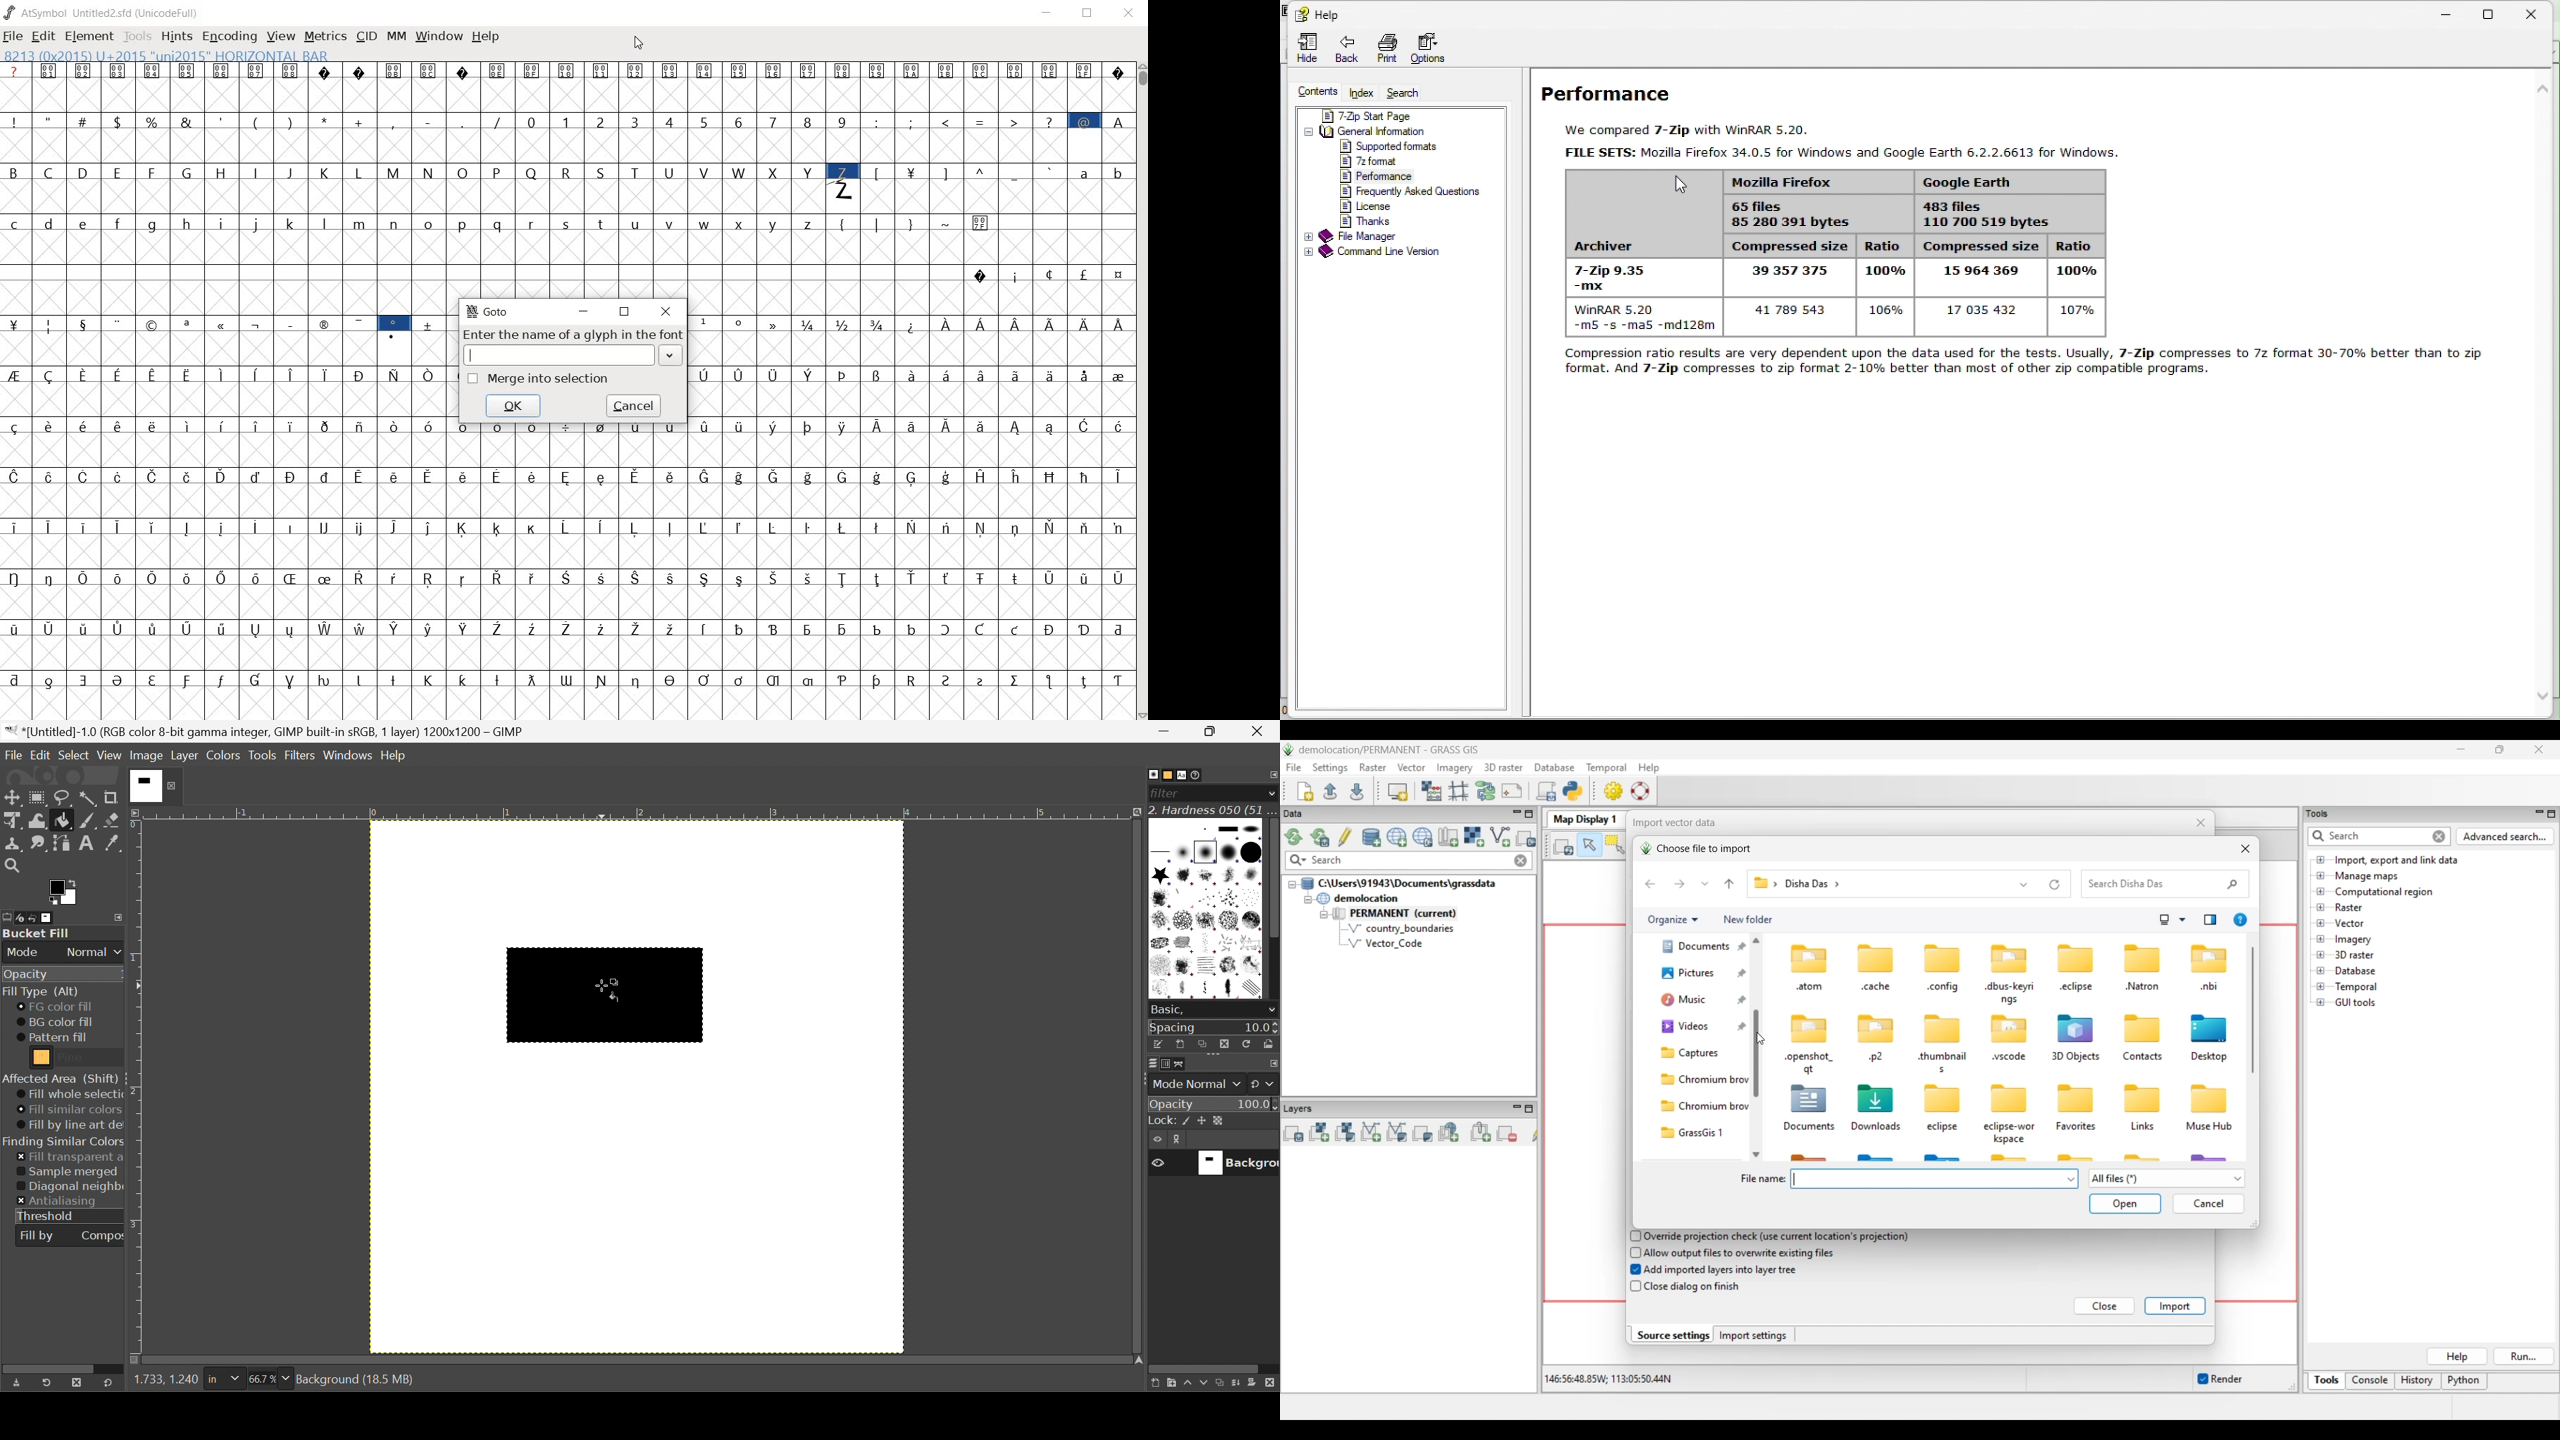 This screenshot has width=2576, height=1456. What do you see at coordinates (38, 821) in the screenshot?
I see `Warp Transform ` at bounding box center [38, 821].